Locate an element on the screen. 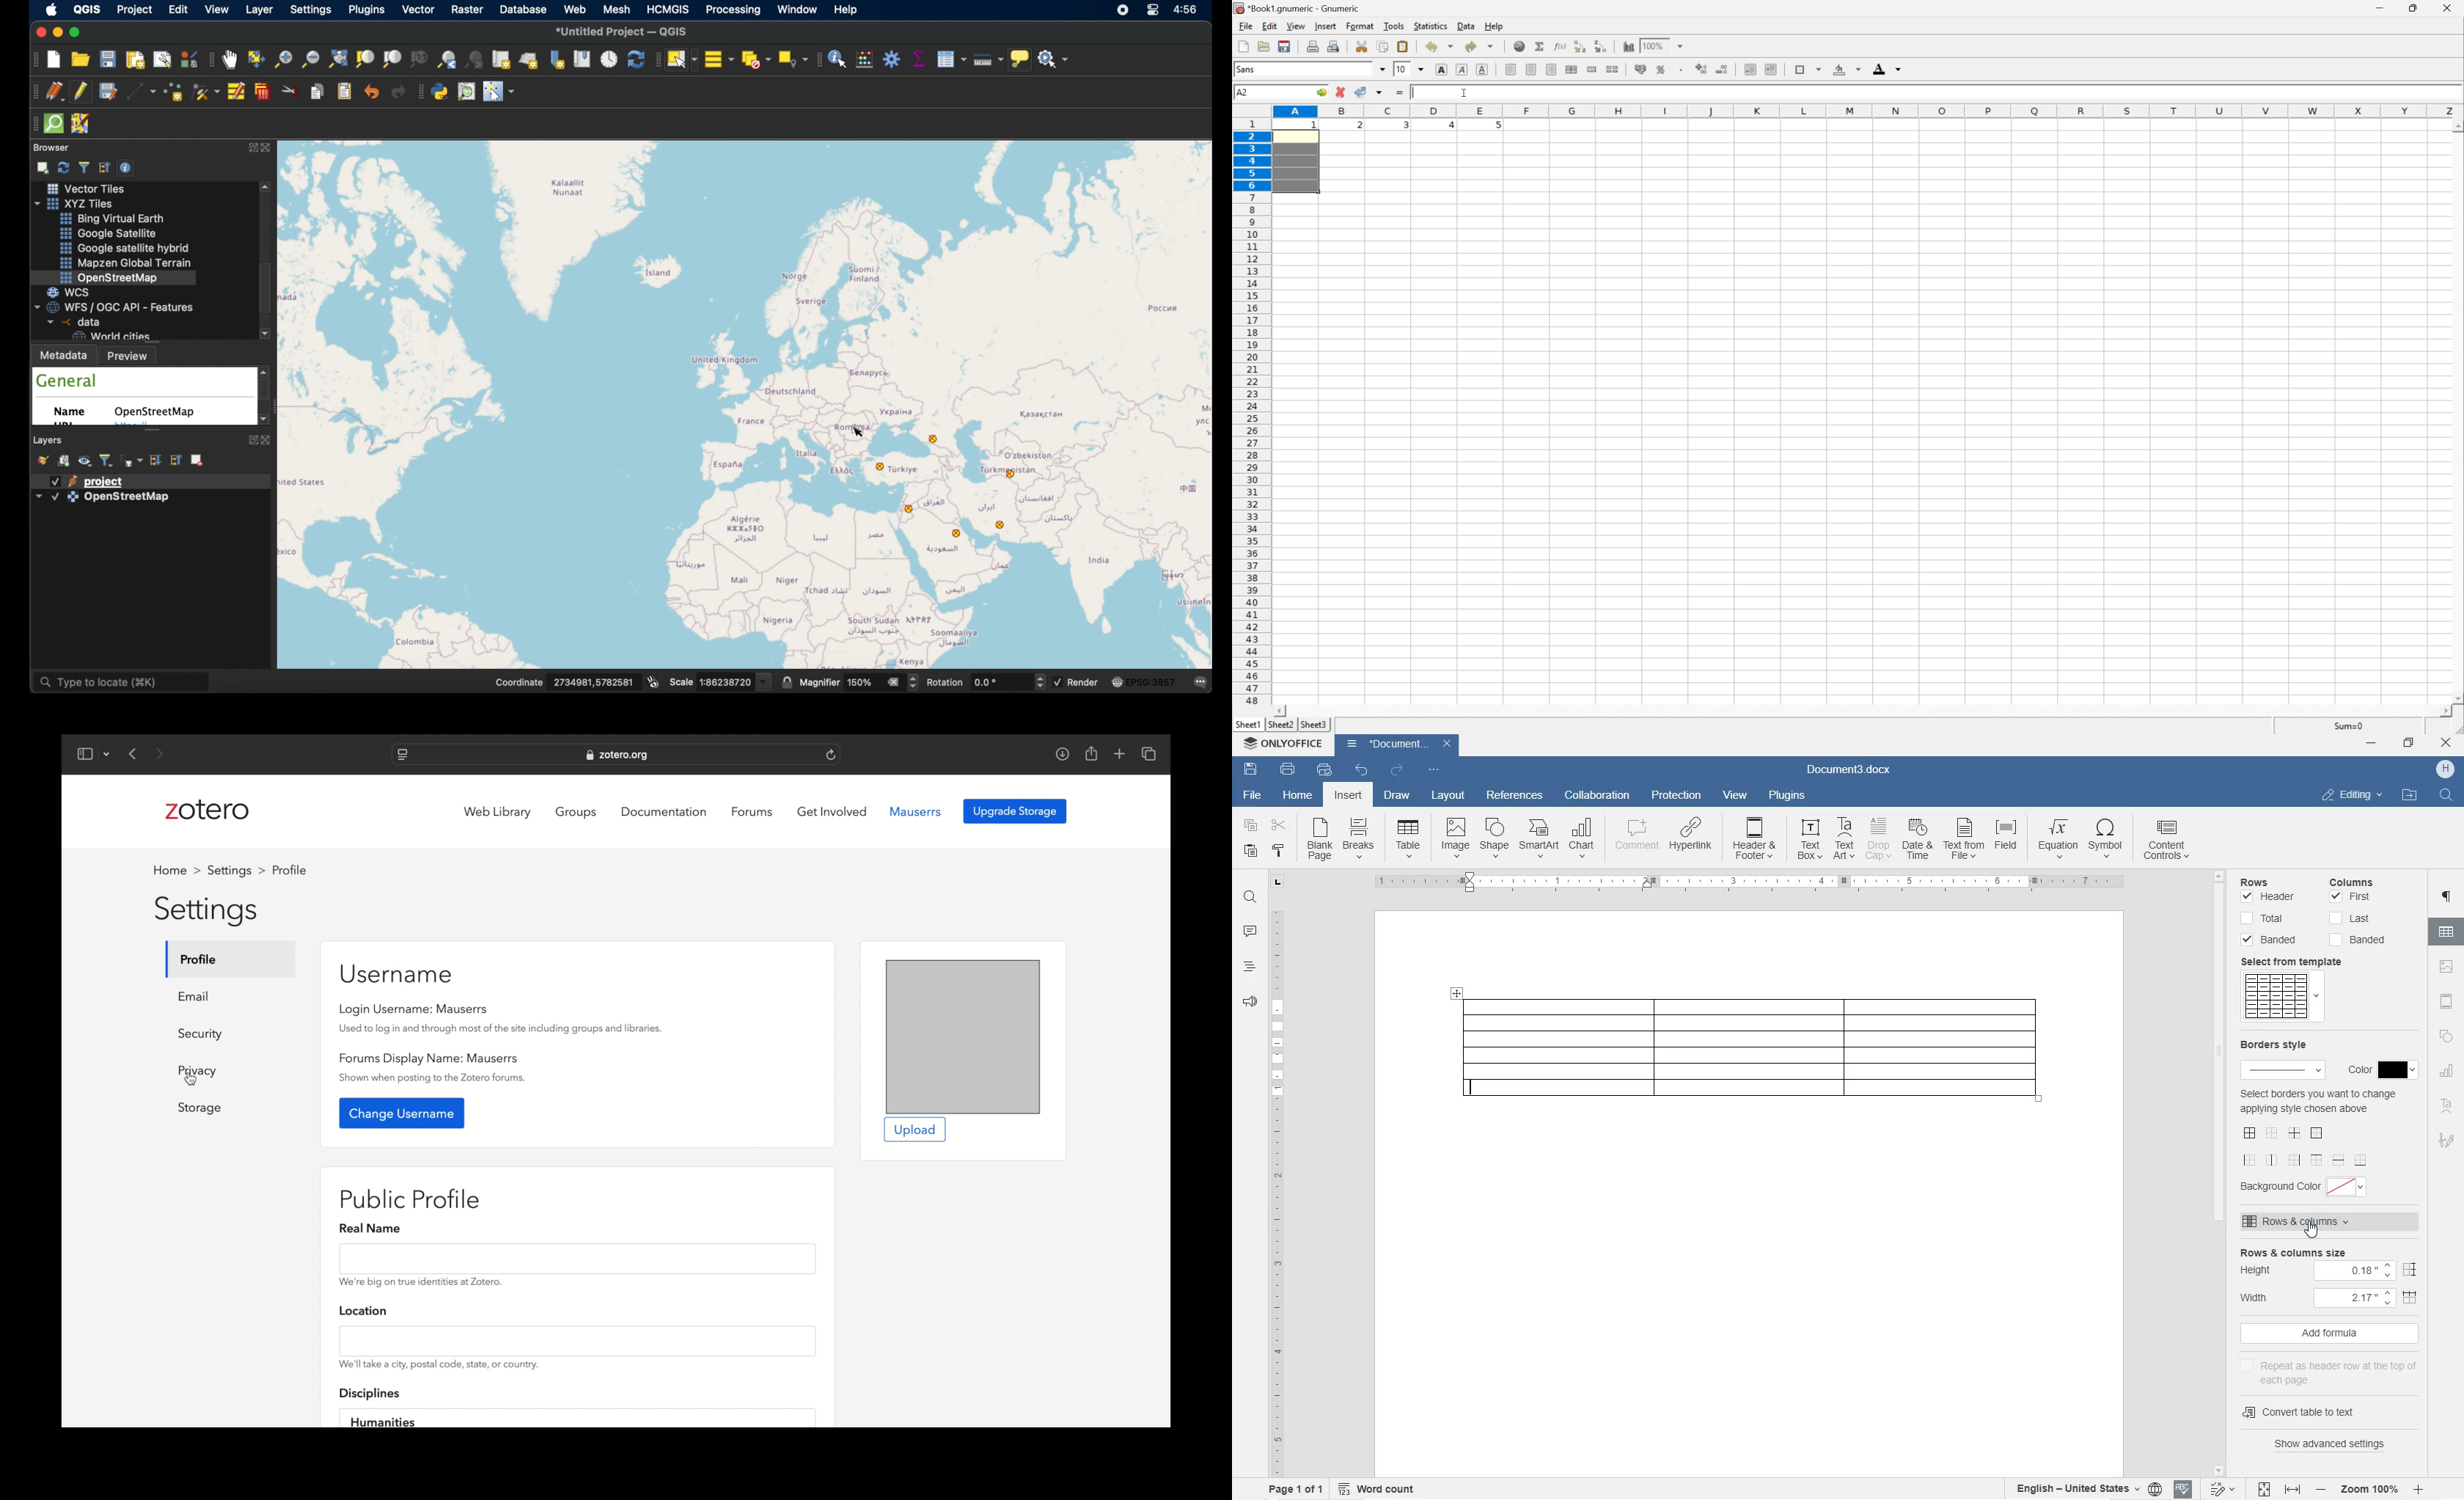  1 is located at coordinates (1314, 126).